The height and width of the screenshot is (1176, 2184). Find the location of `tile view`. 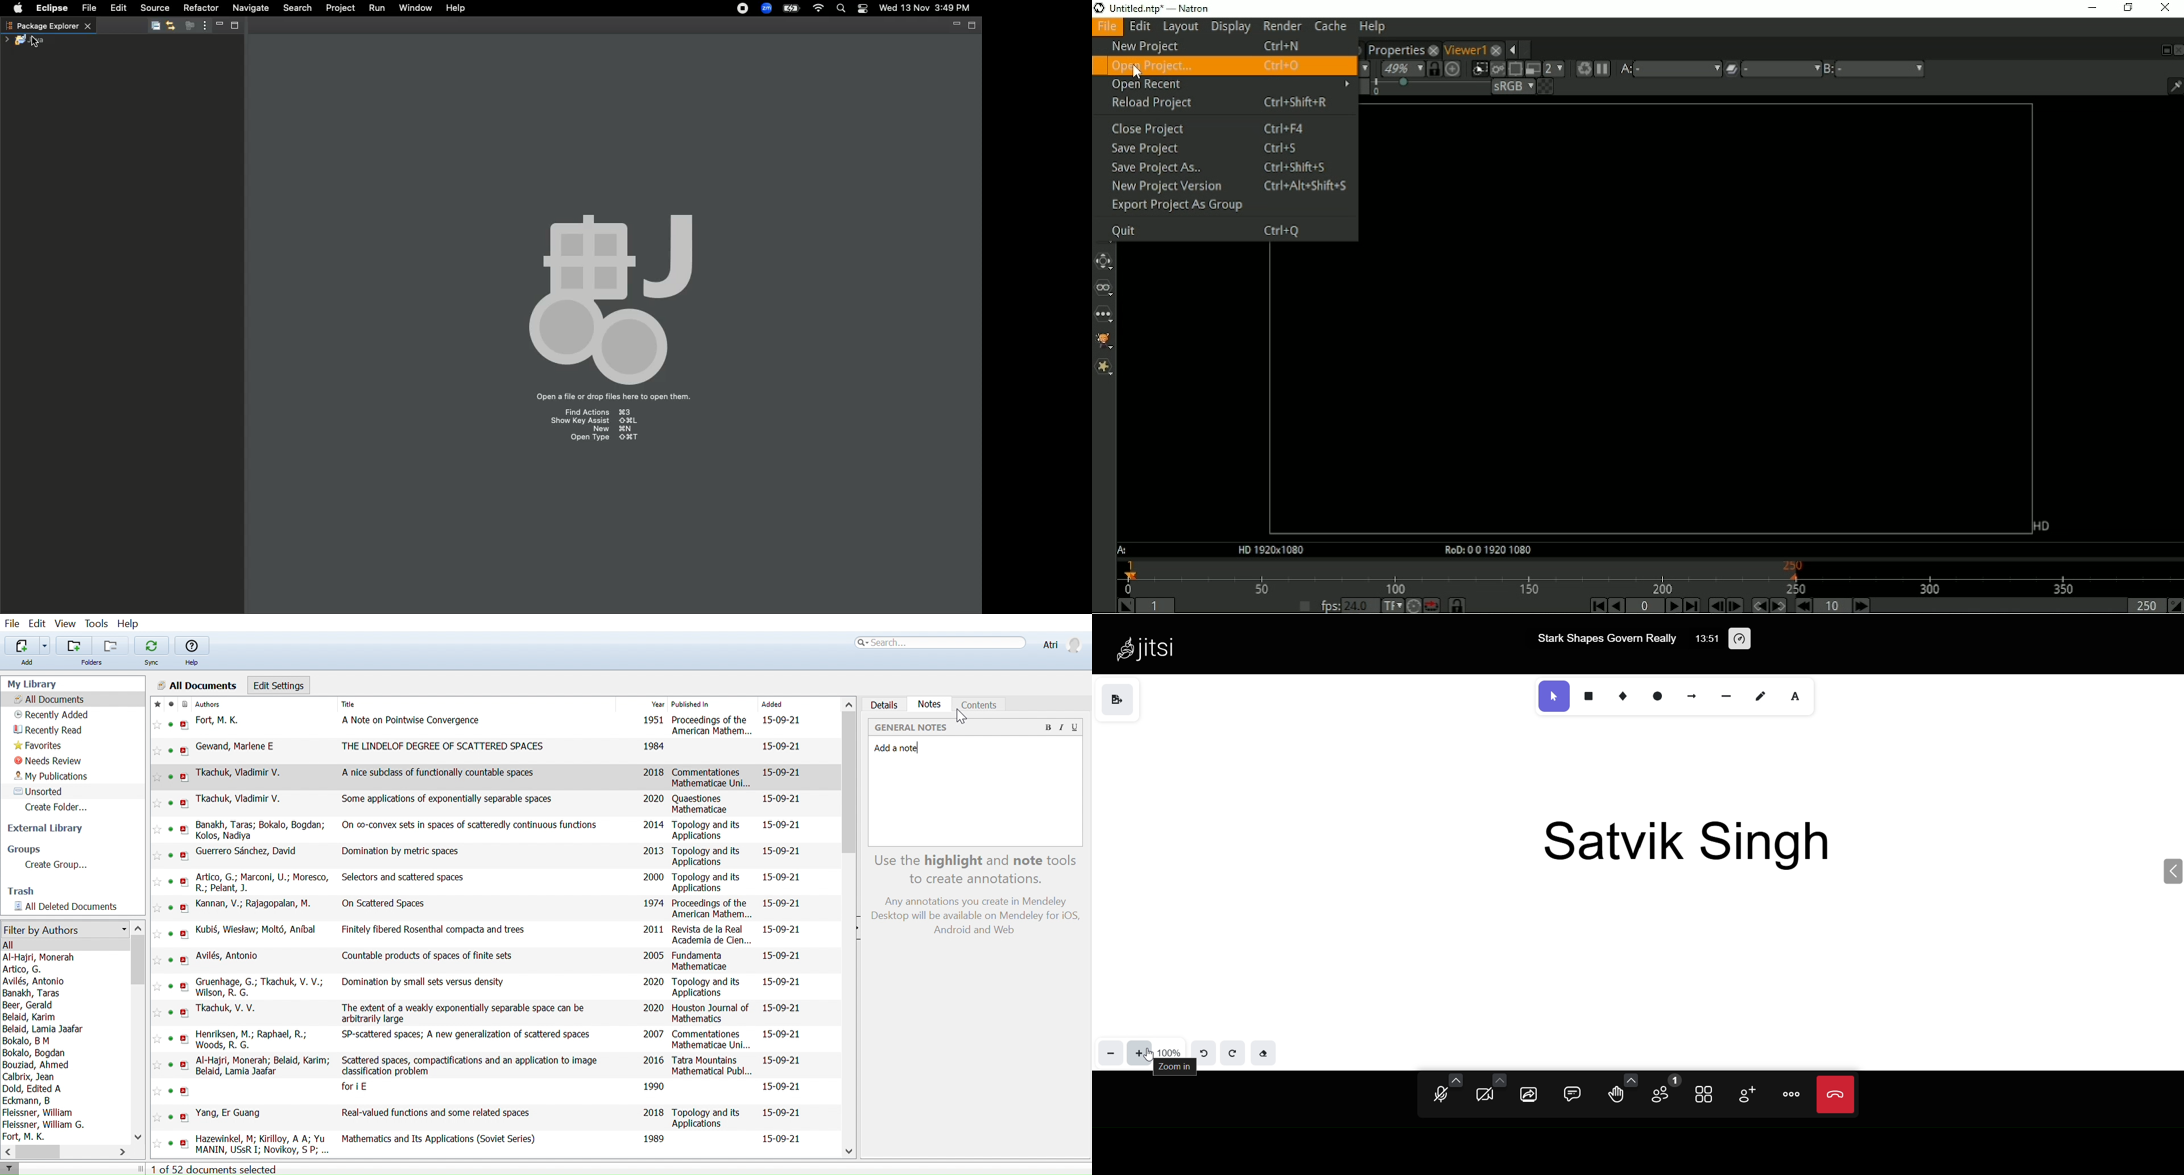

tile view is located at coordinates (1706, 1093).